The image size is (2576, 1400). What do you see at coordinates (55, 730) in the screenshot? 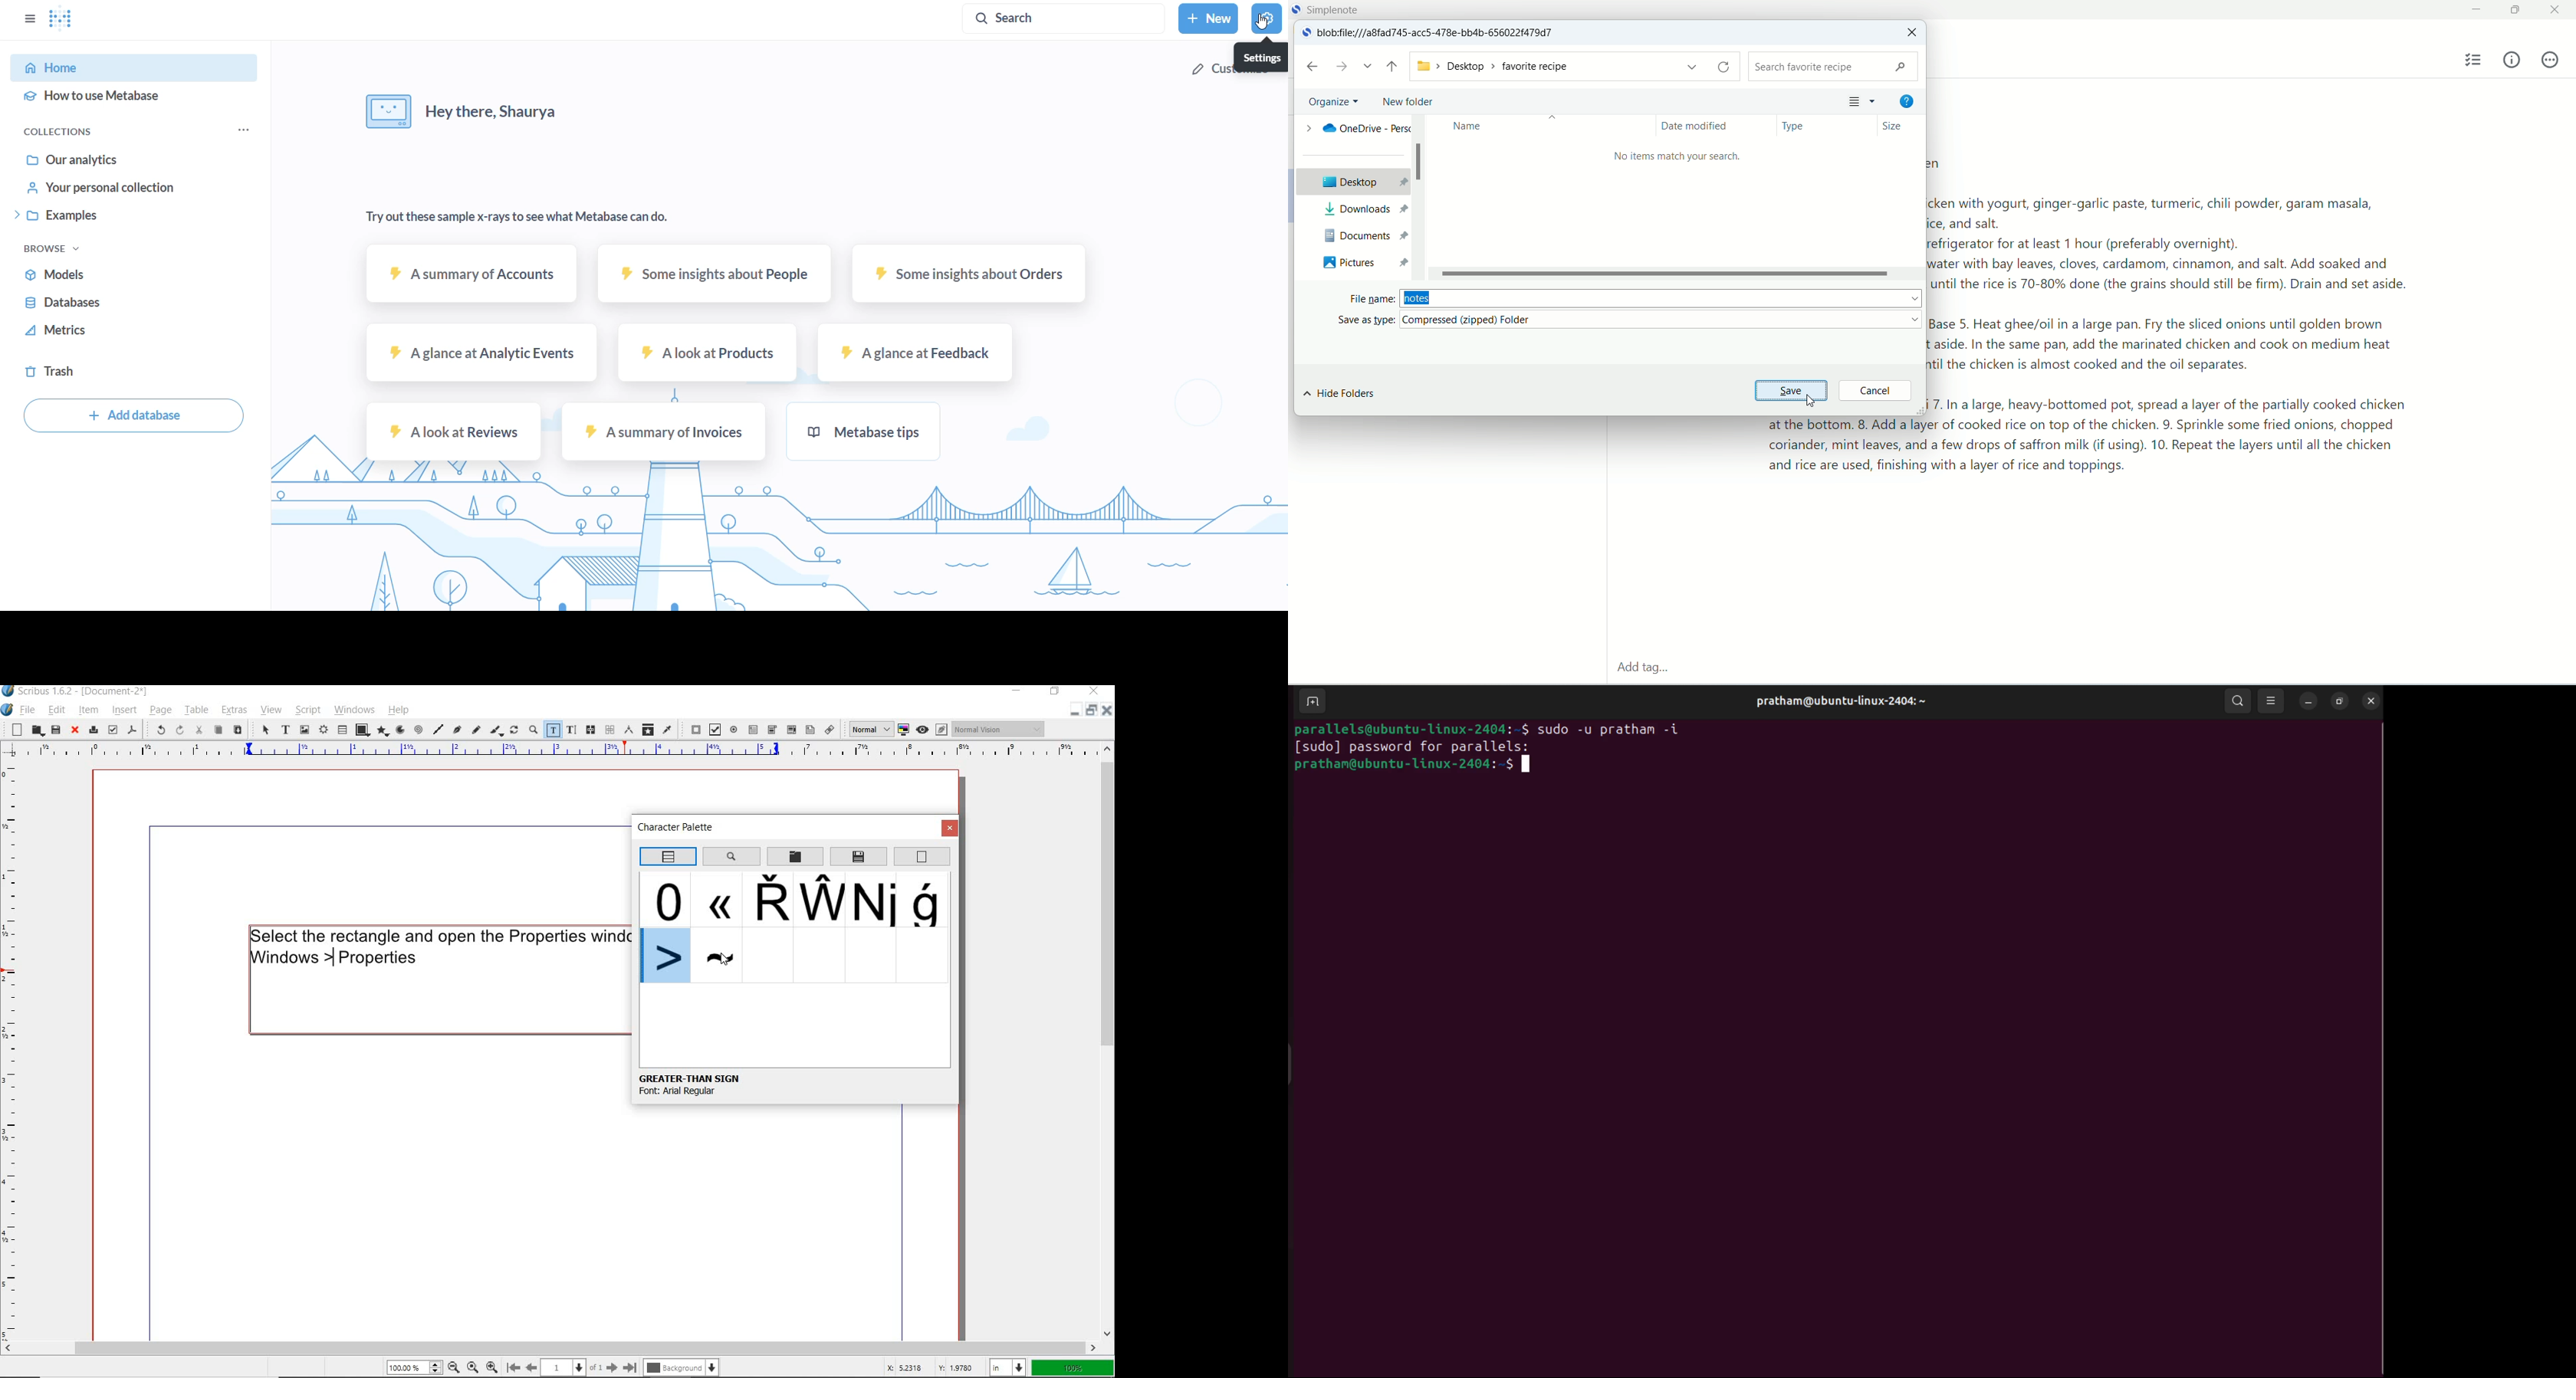
I see `save` at bounding box center [55, 730].